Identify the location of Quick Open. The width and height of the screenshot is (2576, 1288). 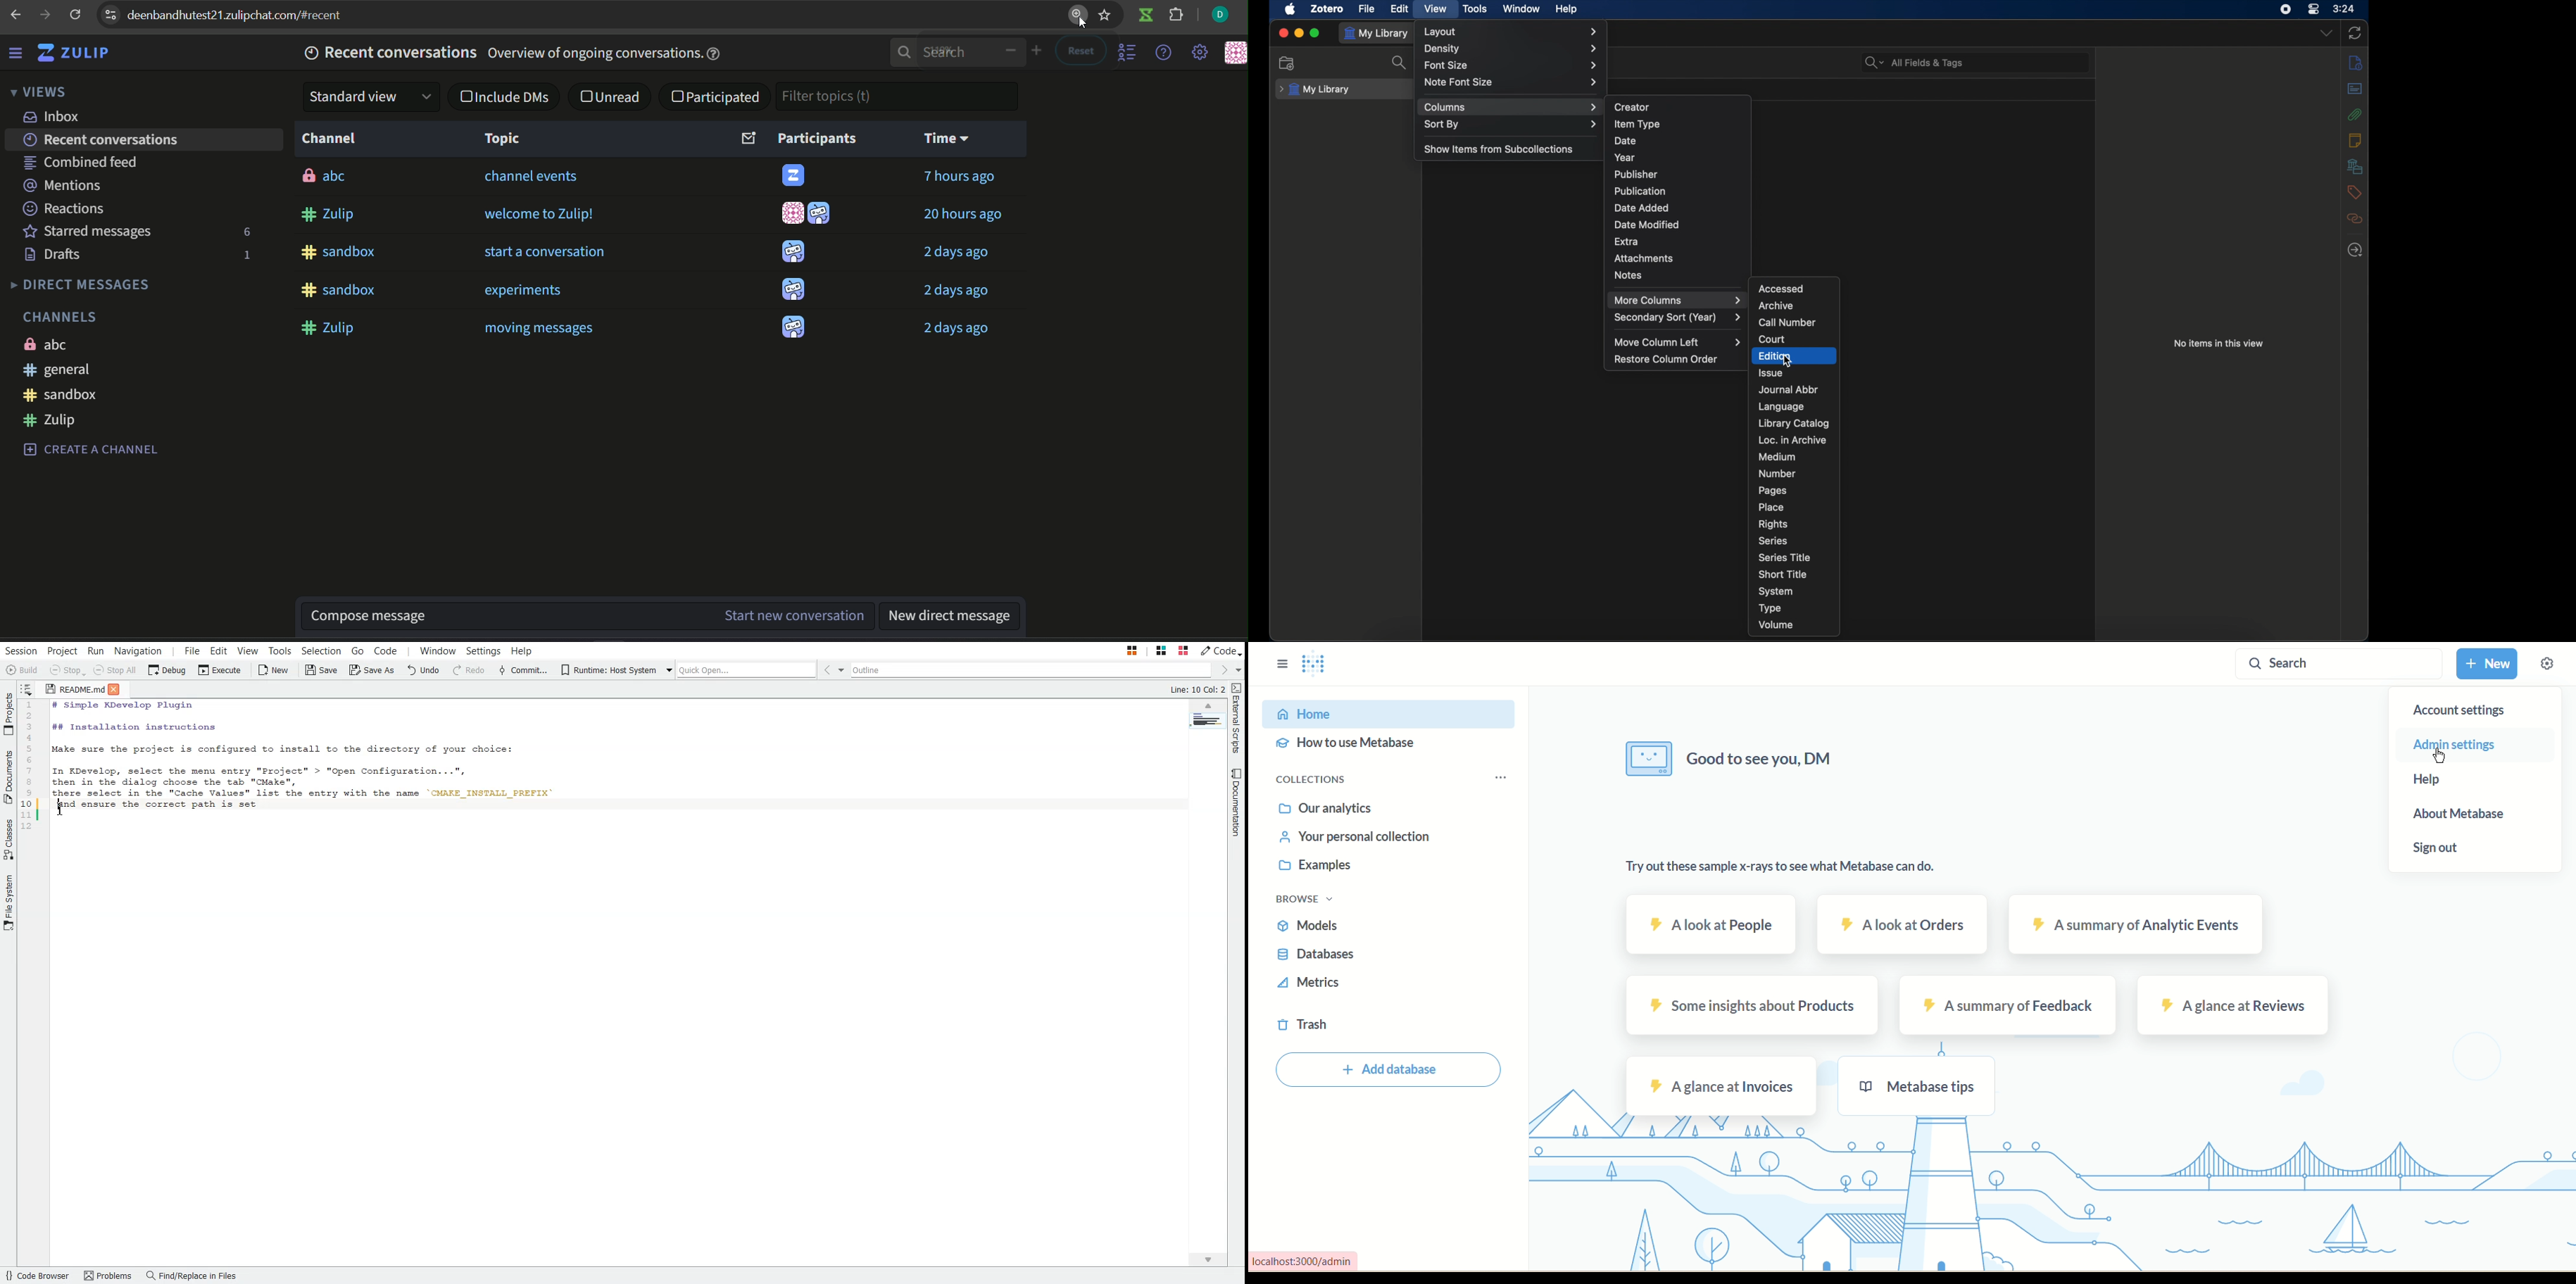
(743, 669).